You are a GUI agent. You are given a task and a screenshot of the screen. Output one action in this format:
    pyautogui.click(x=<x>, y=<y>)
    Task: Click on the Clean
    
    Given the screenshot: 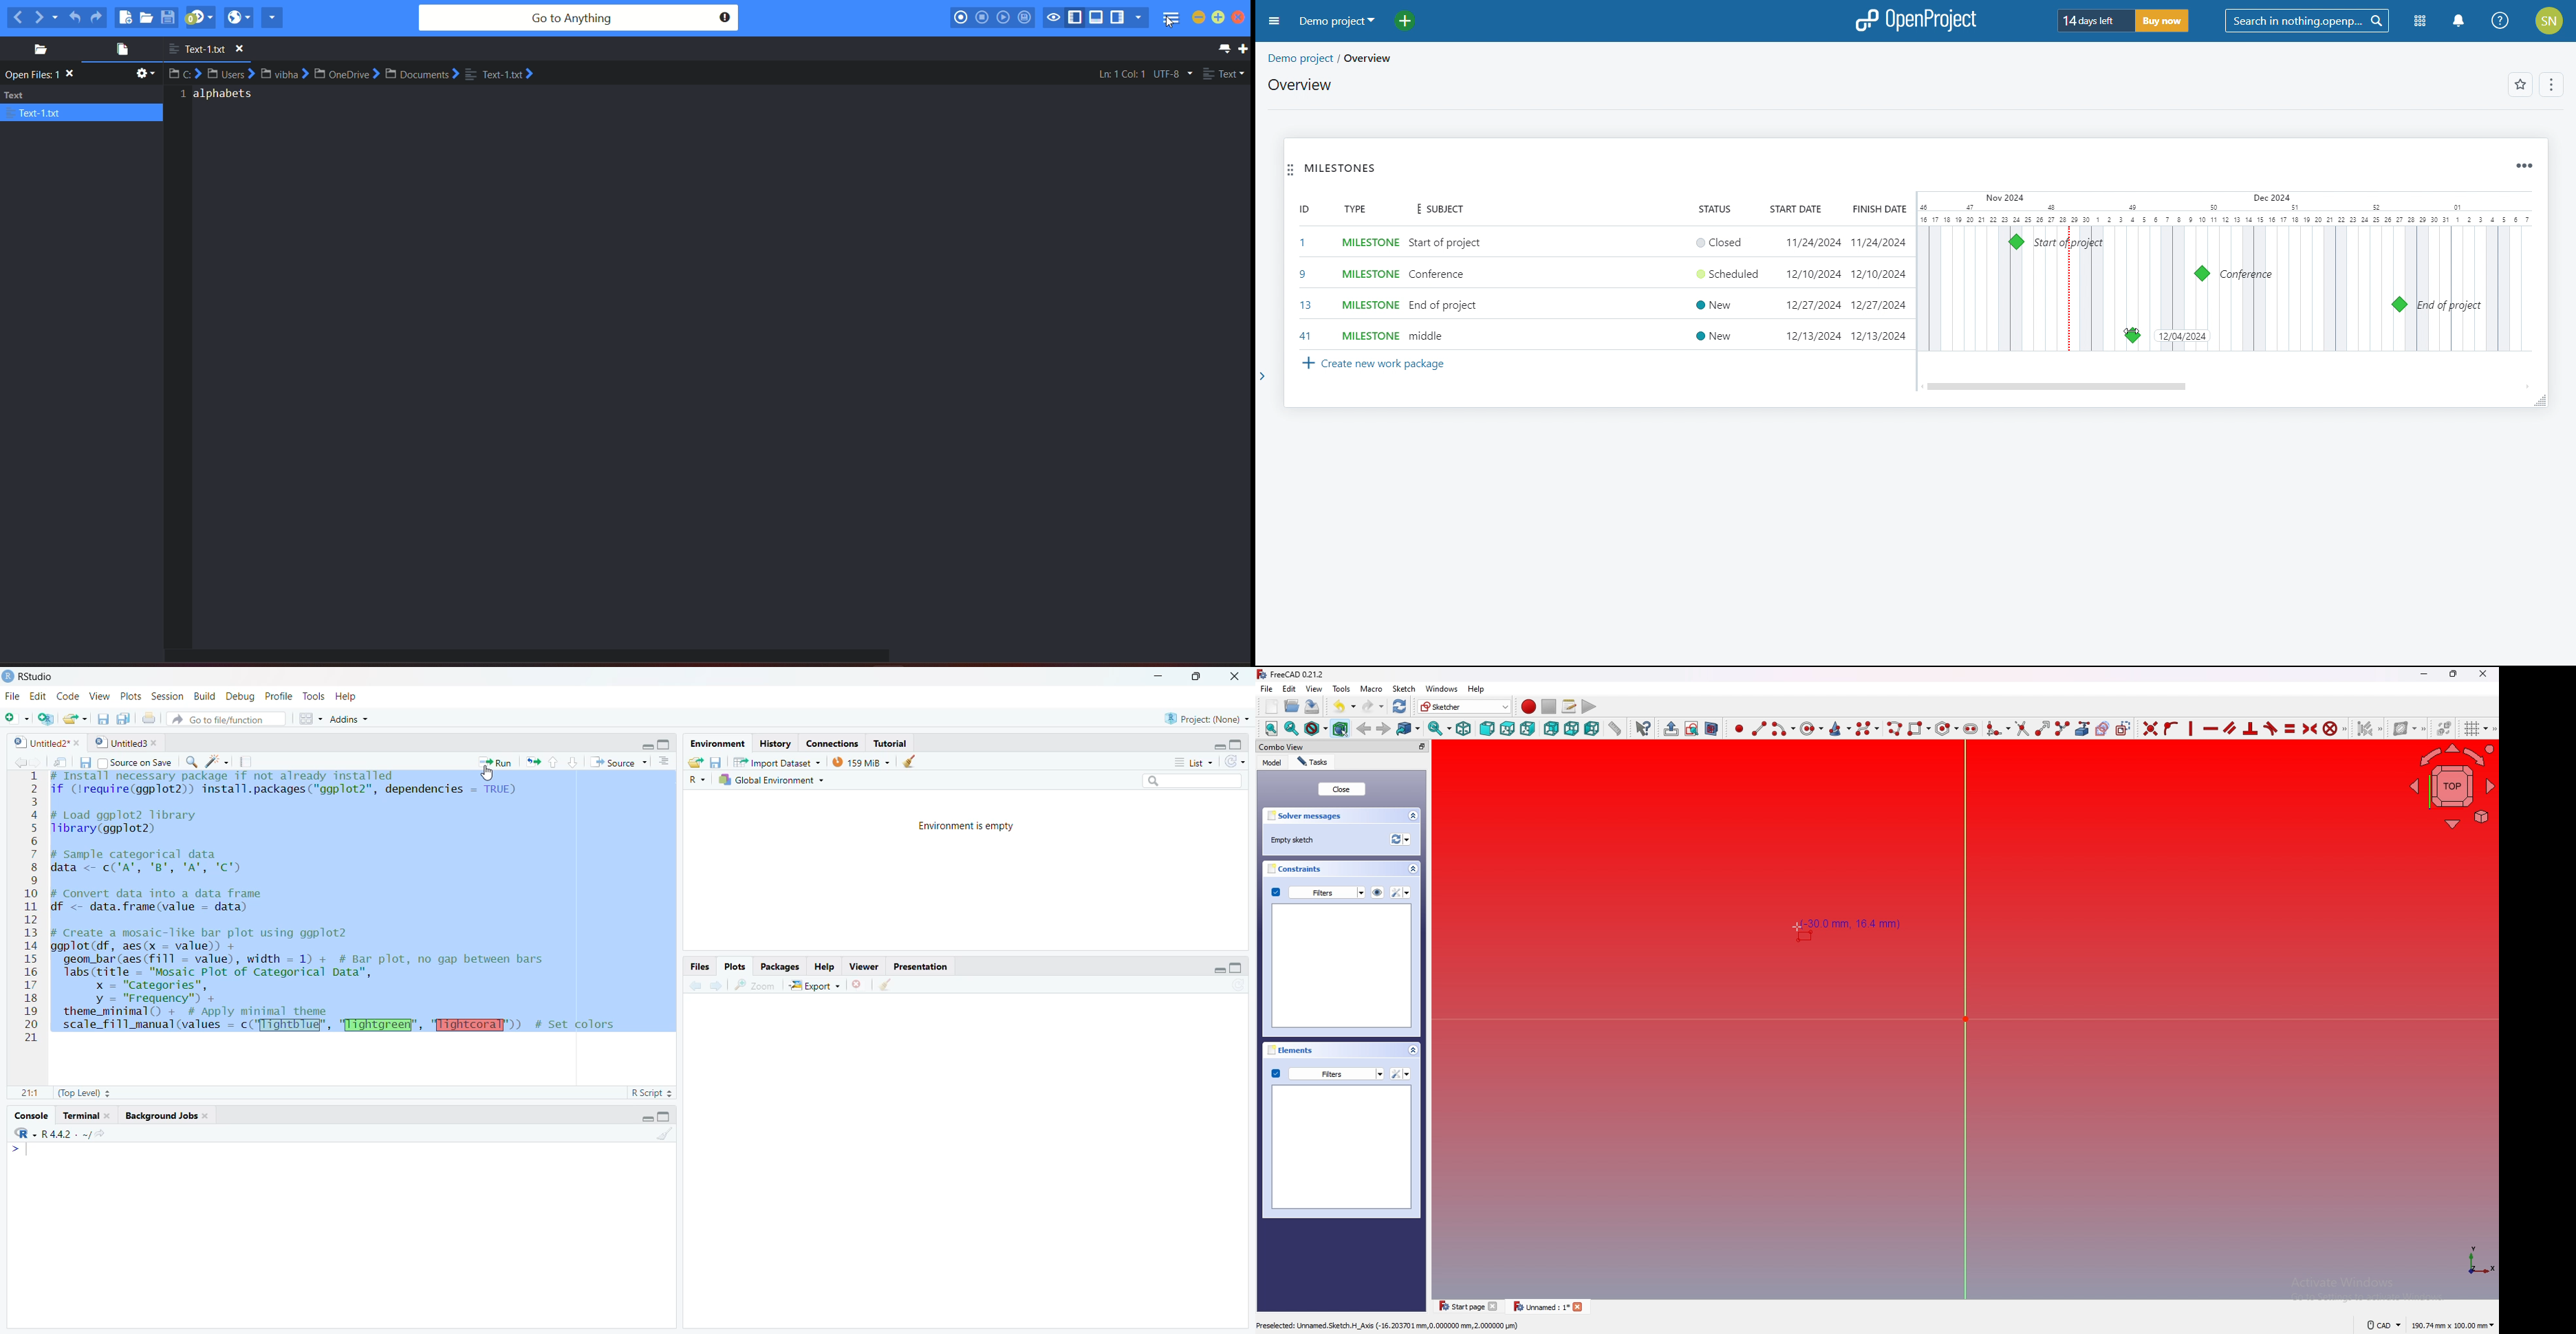 What is the action you would take?
    pyautogui.click(x=665, y=1134)
    